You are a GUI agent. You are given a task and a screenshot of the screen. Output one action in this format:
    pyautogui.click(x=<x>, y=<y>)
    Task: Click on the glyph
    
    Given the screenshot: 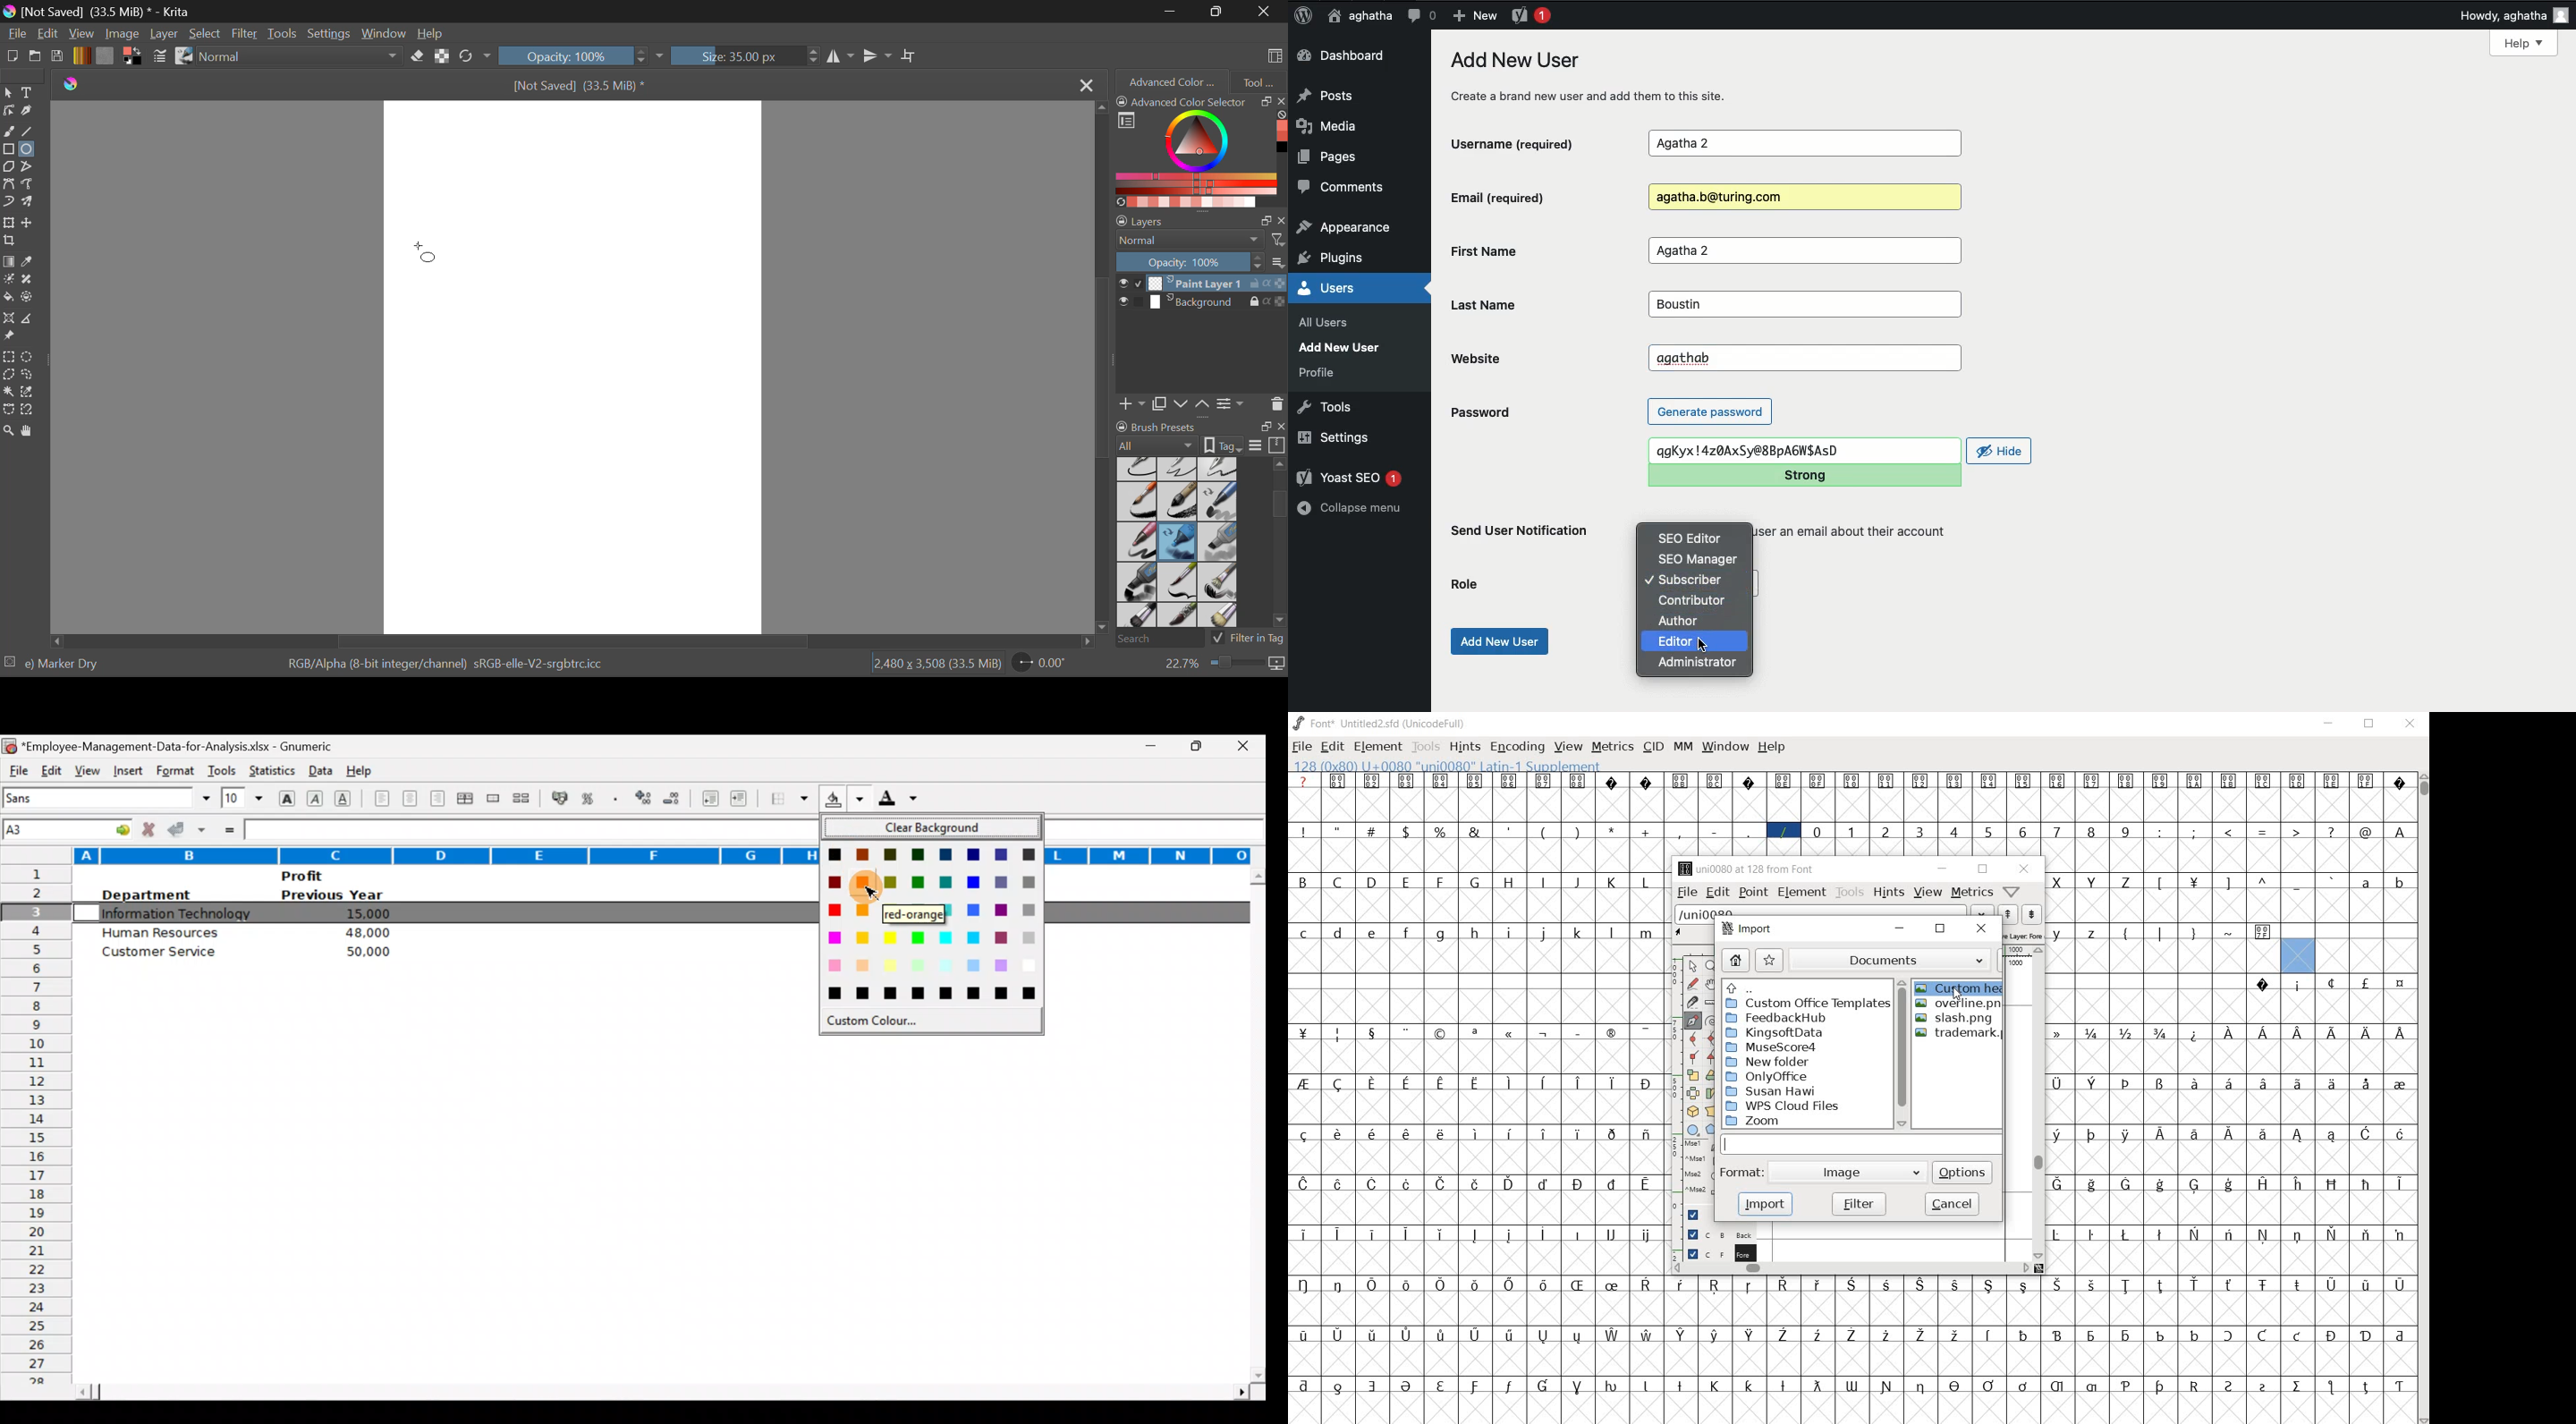 What is the action you would take?
    pyautogui.click(x=1440, y=1386)
    